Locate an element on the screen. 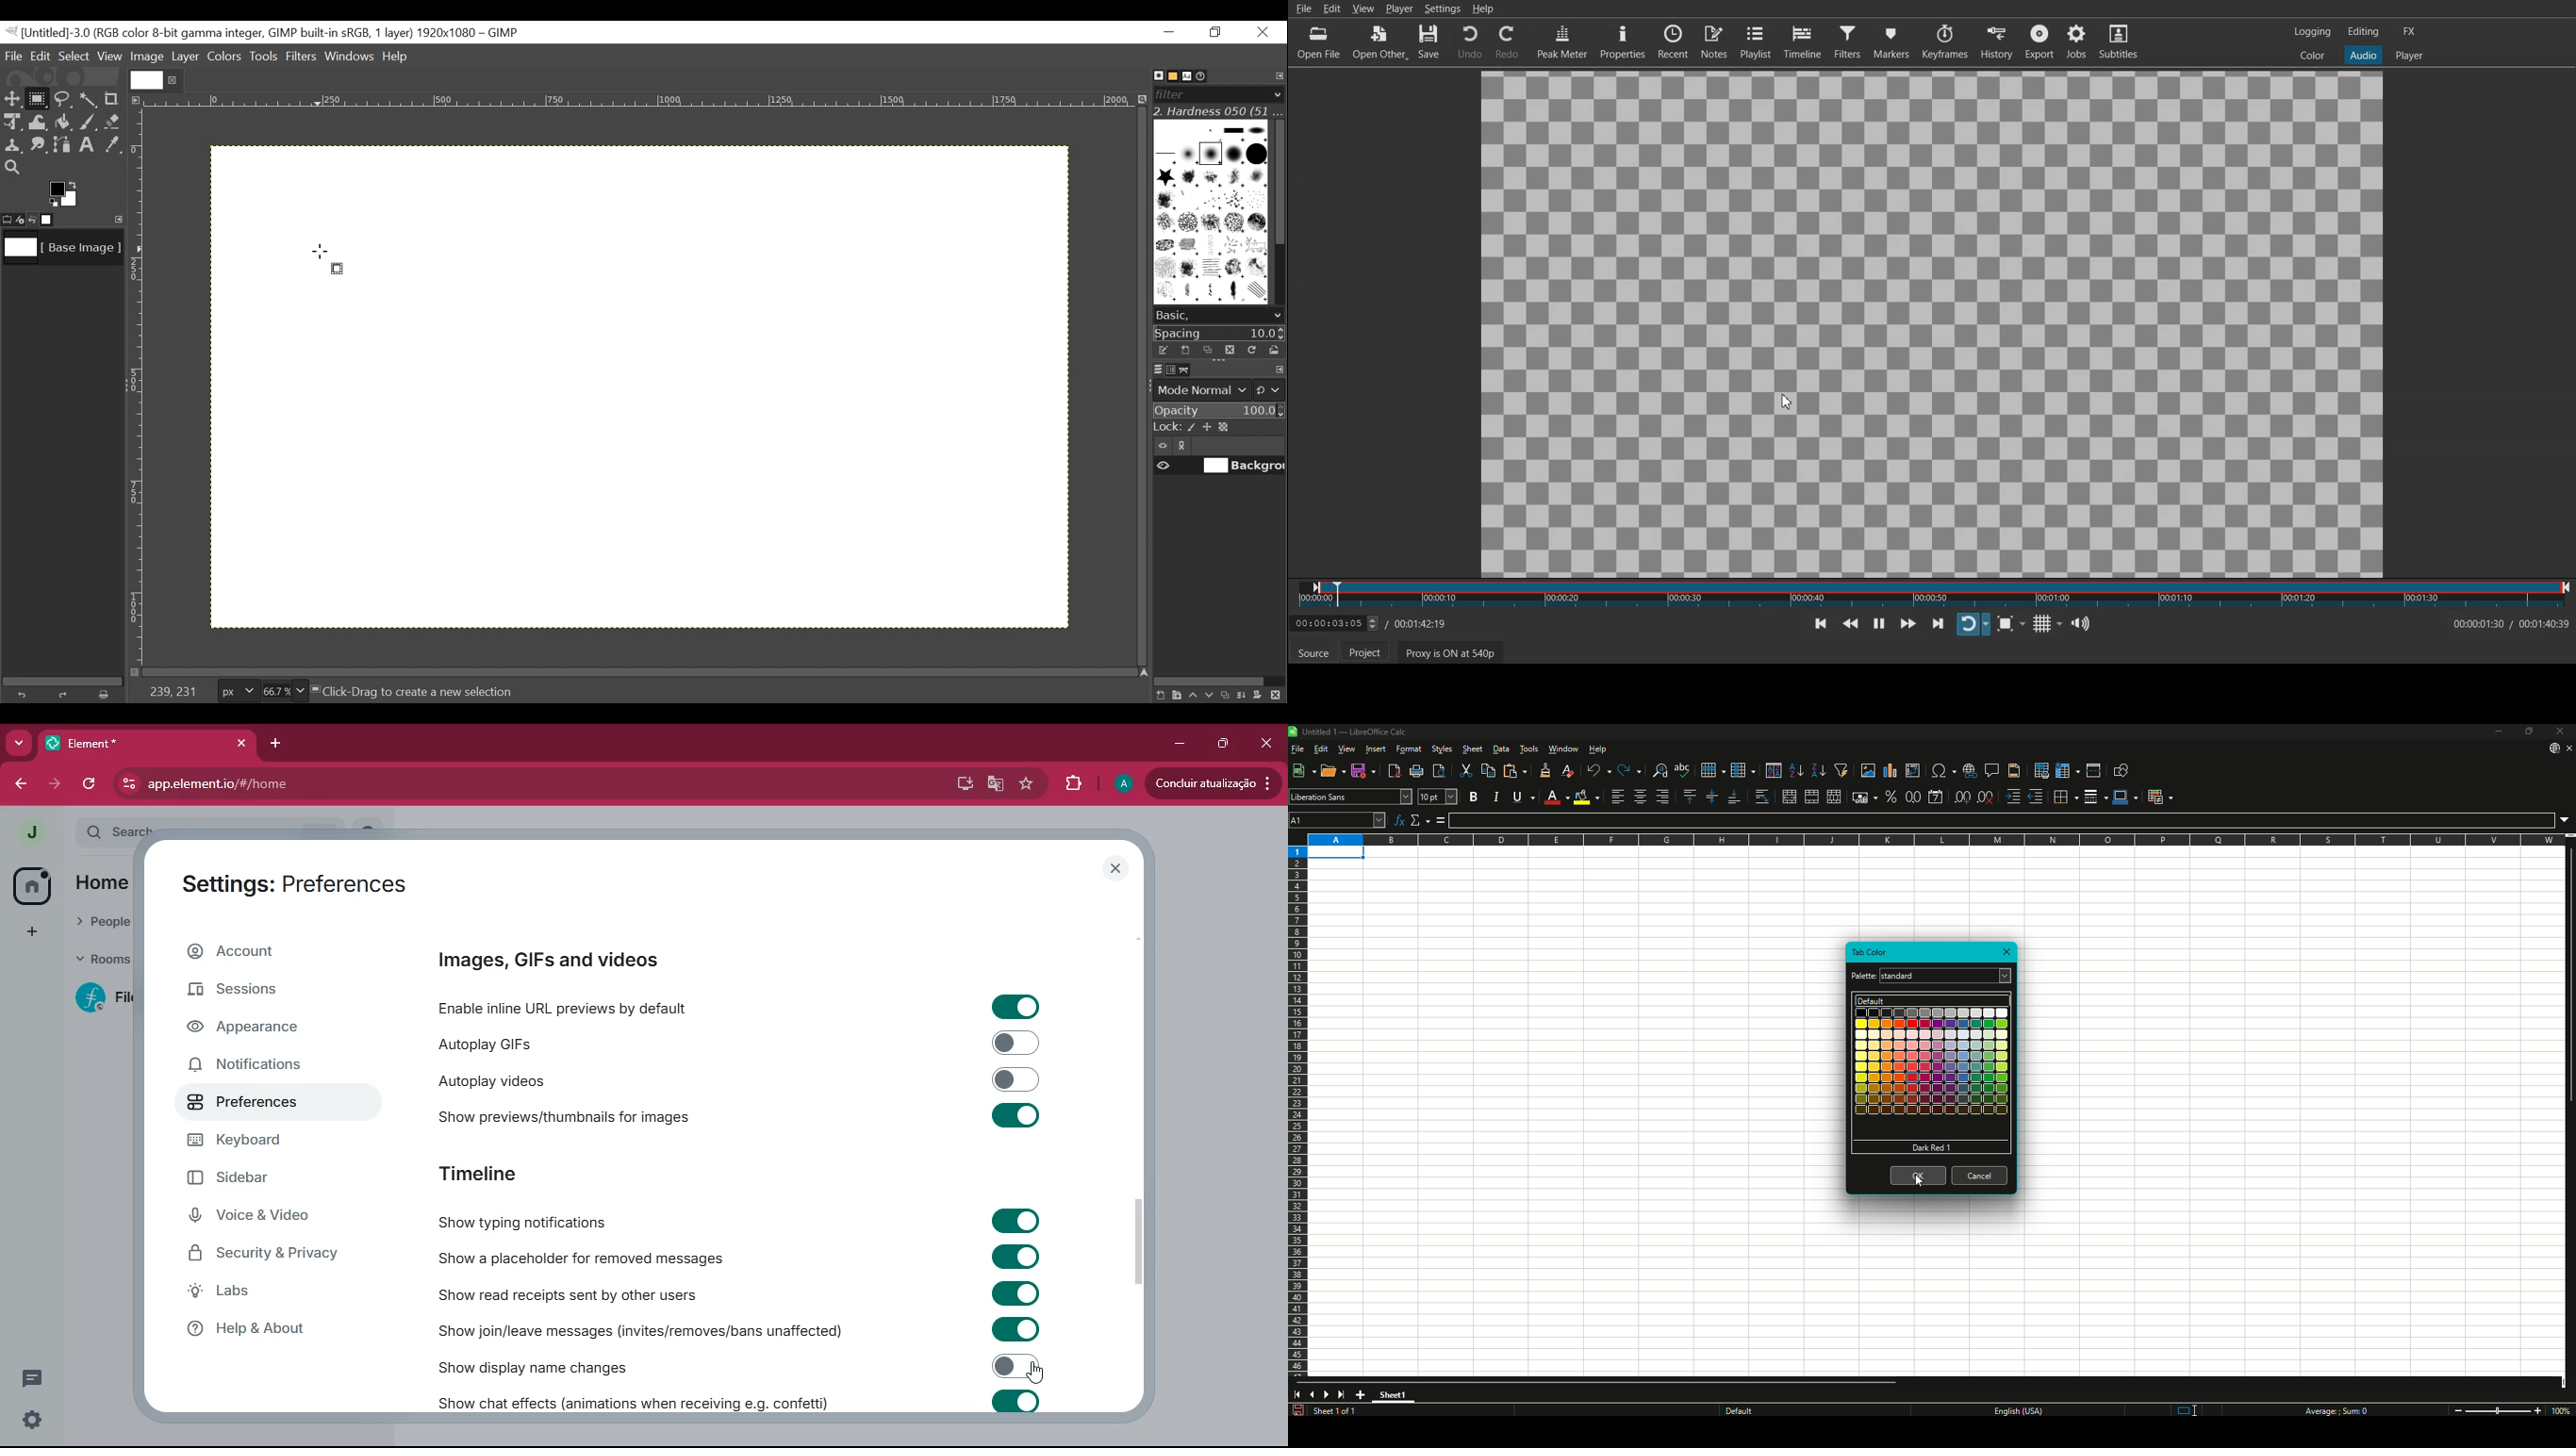 Image resolution: width=2576 pixels, height=1456 pixels. Redo is located at coordinates (1630, 770).